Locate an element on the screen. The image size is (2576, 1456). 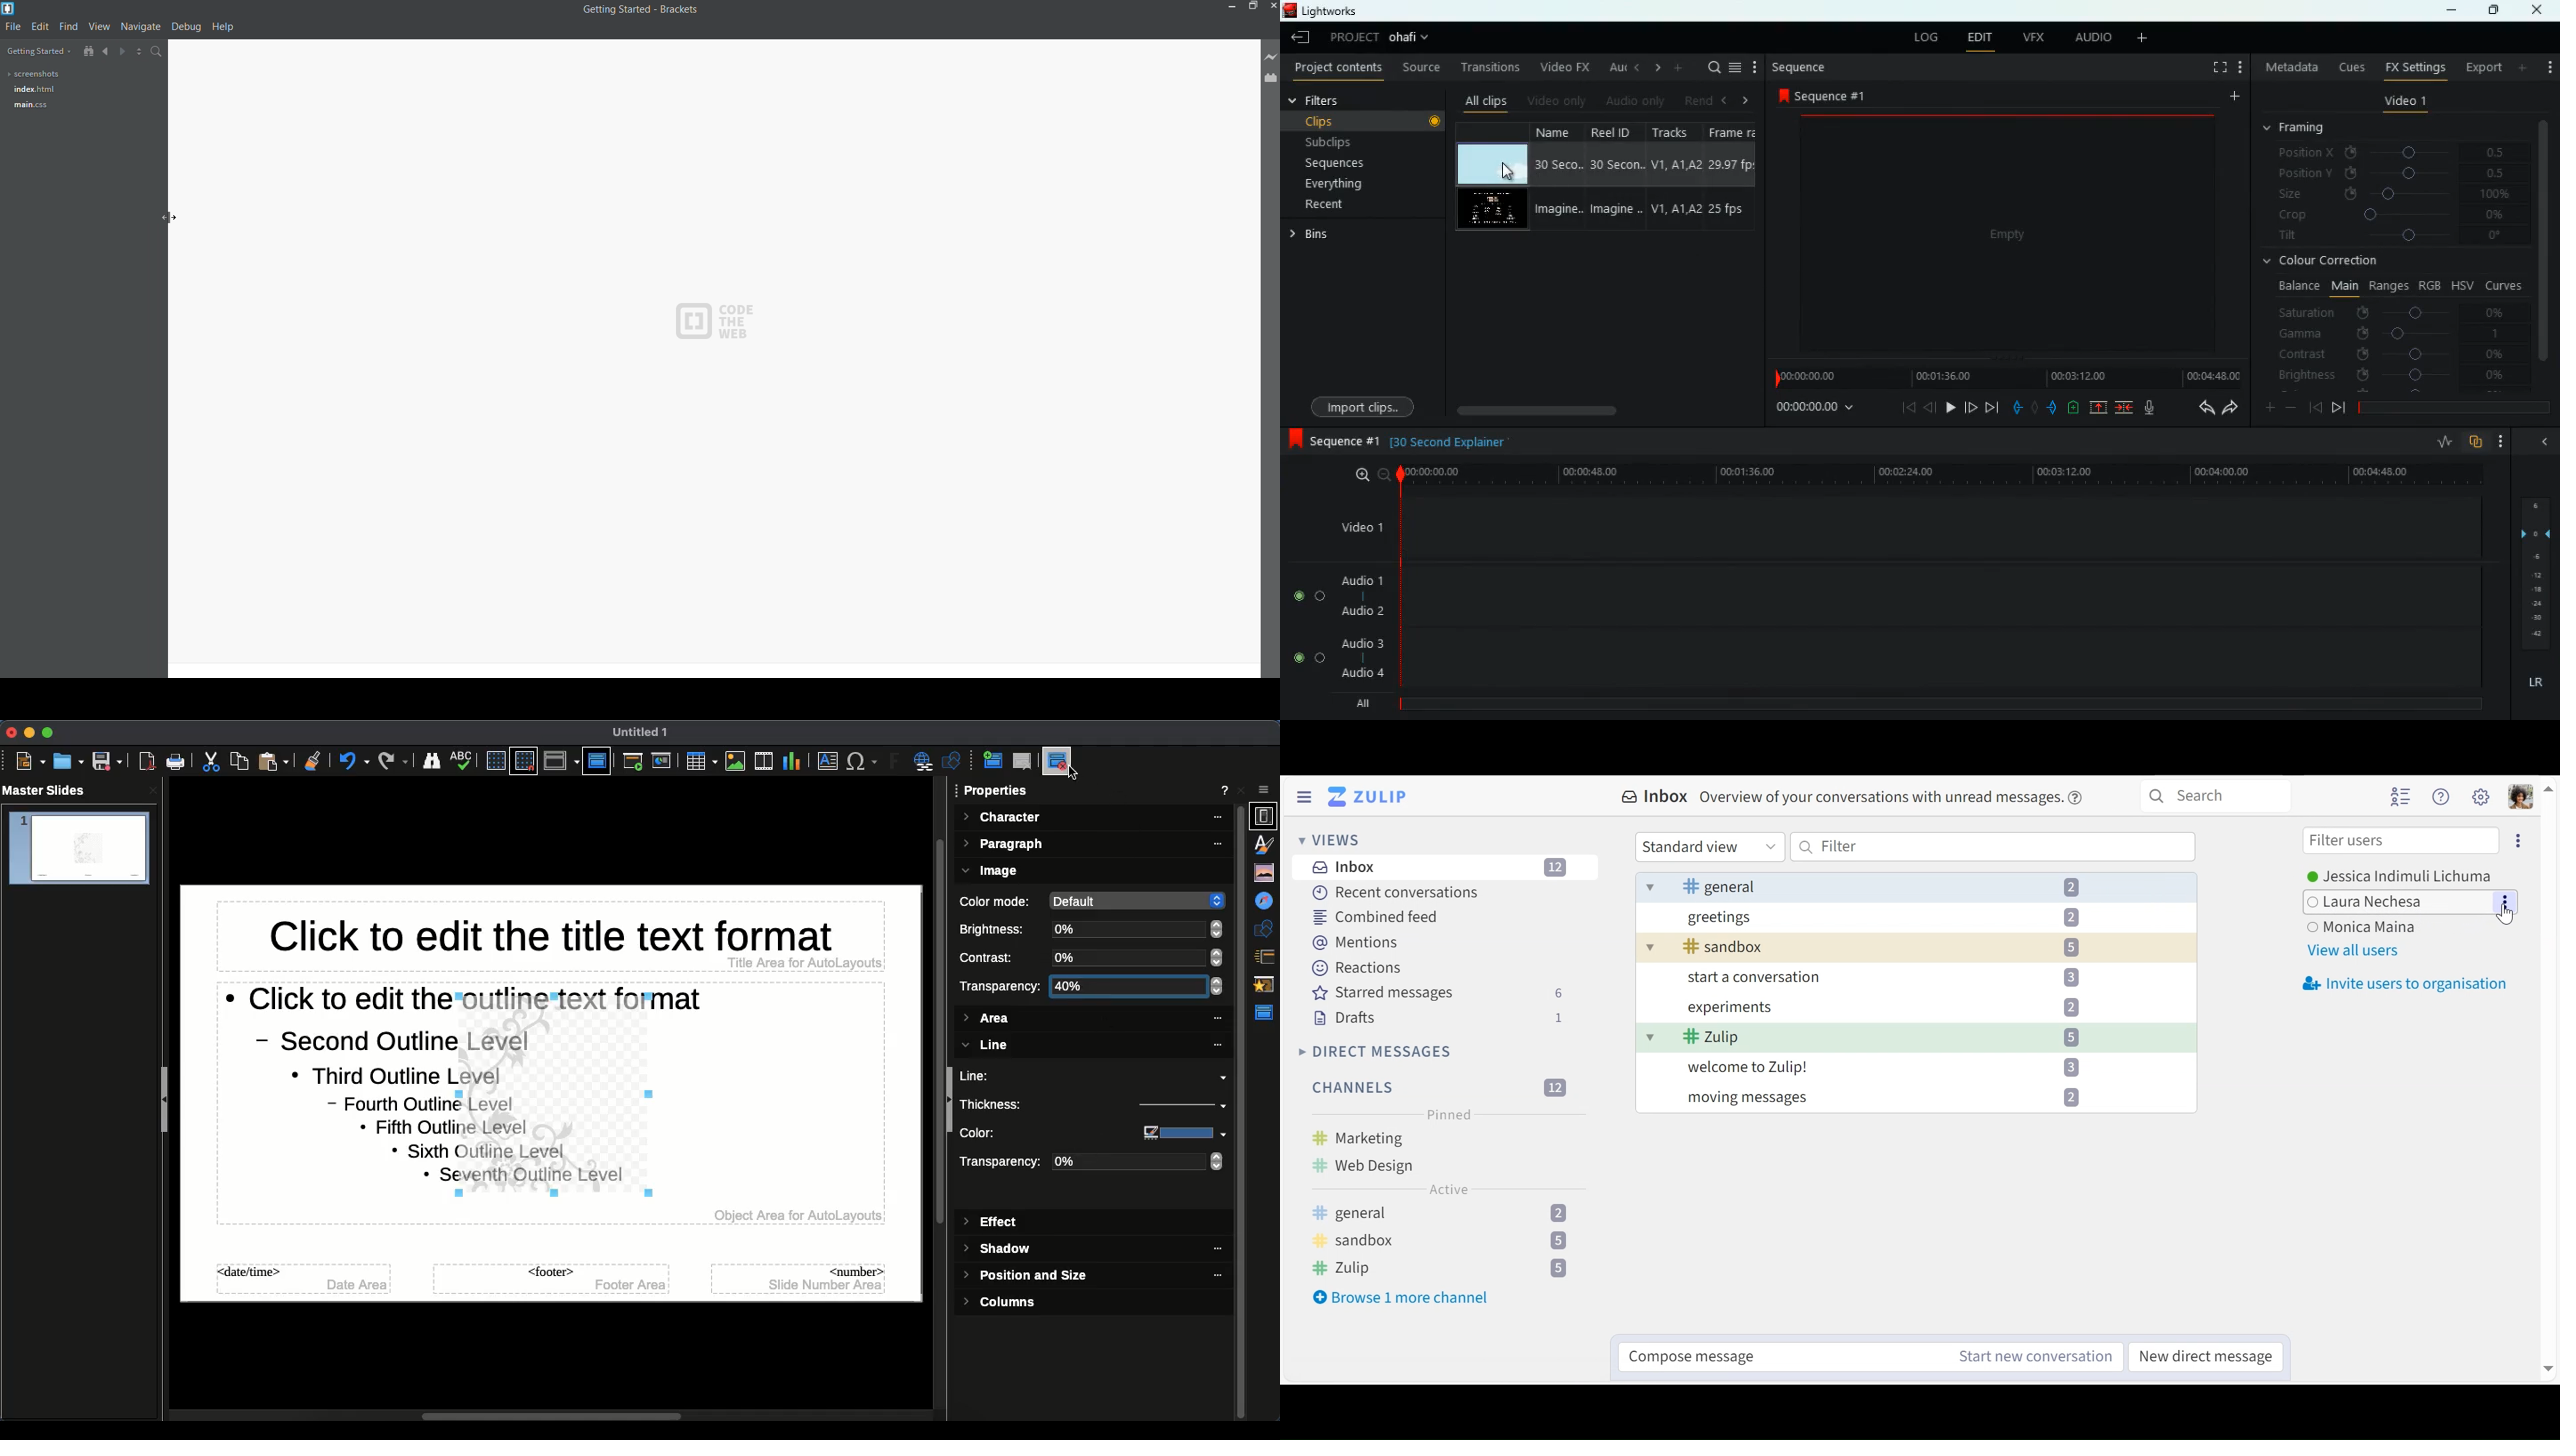
video only is located at coordinates (1554, 101).